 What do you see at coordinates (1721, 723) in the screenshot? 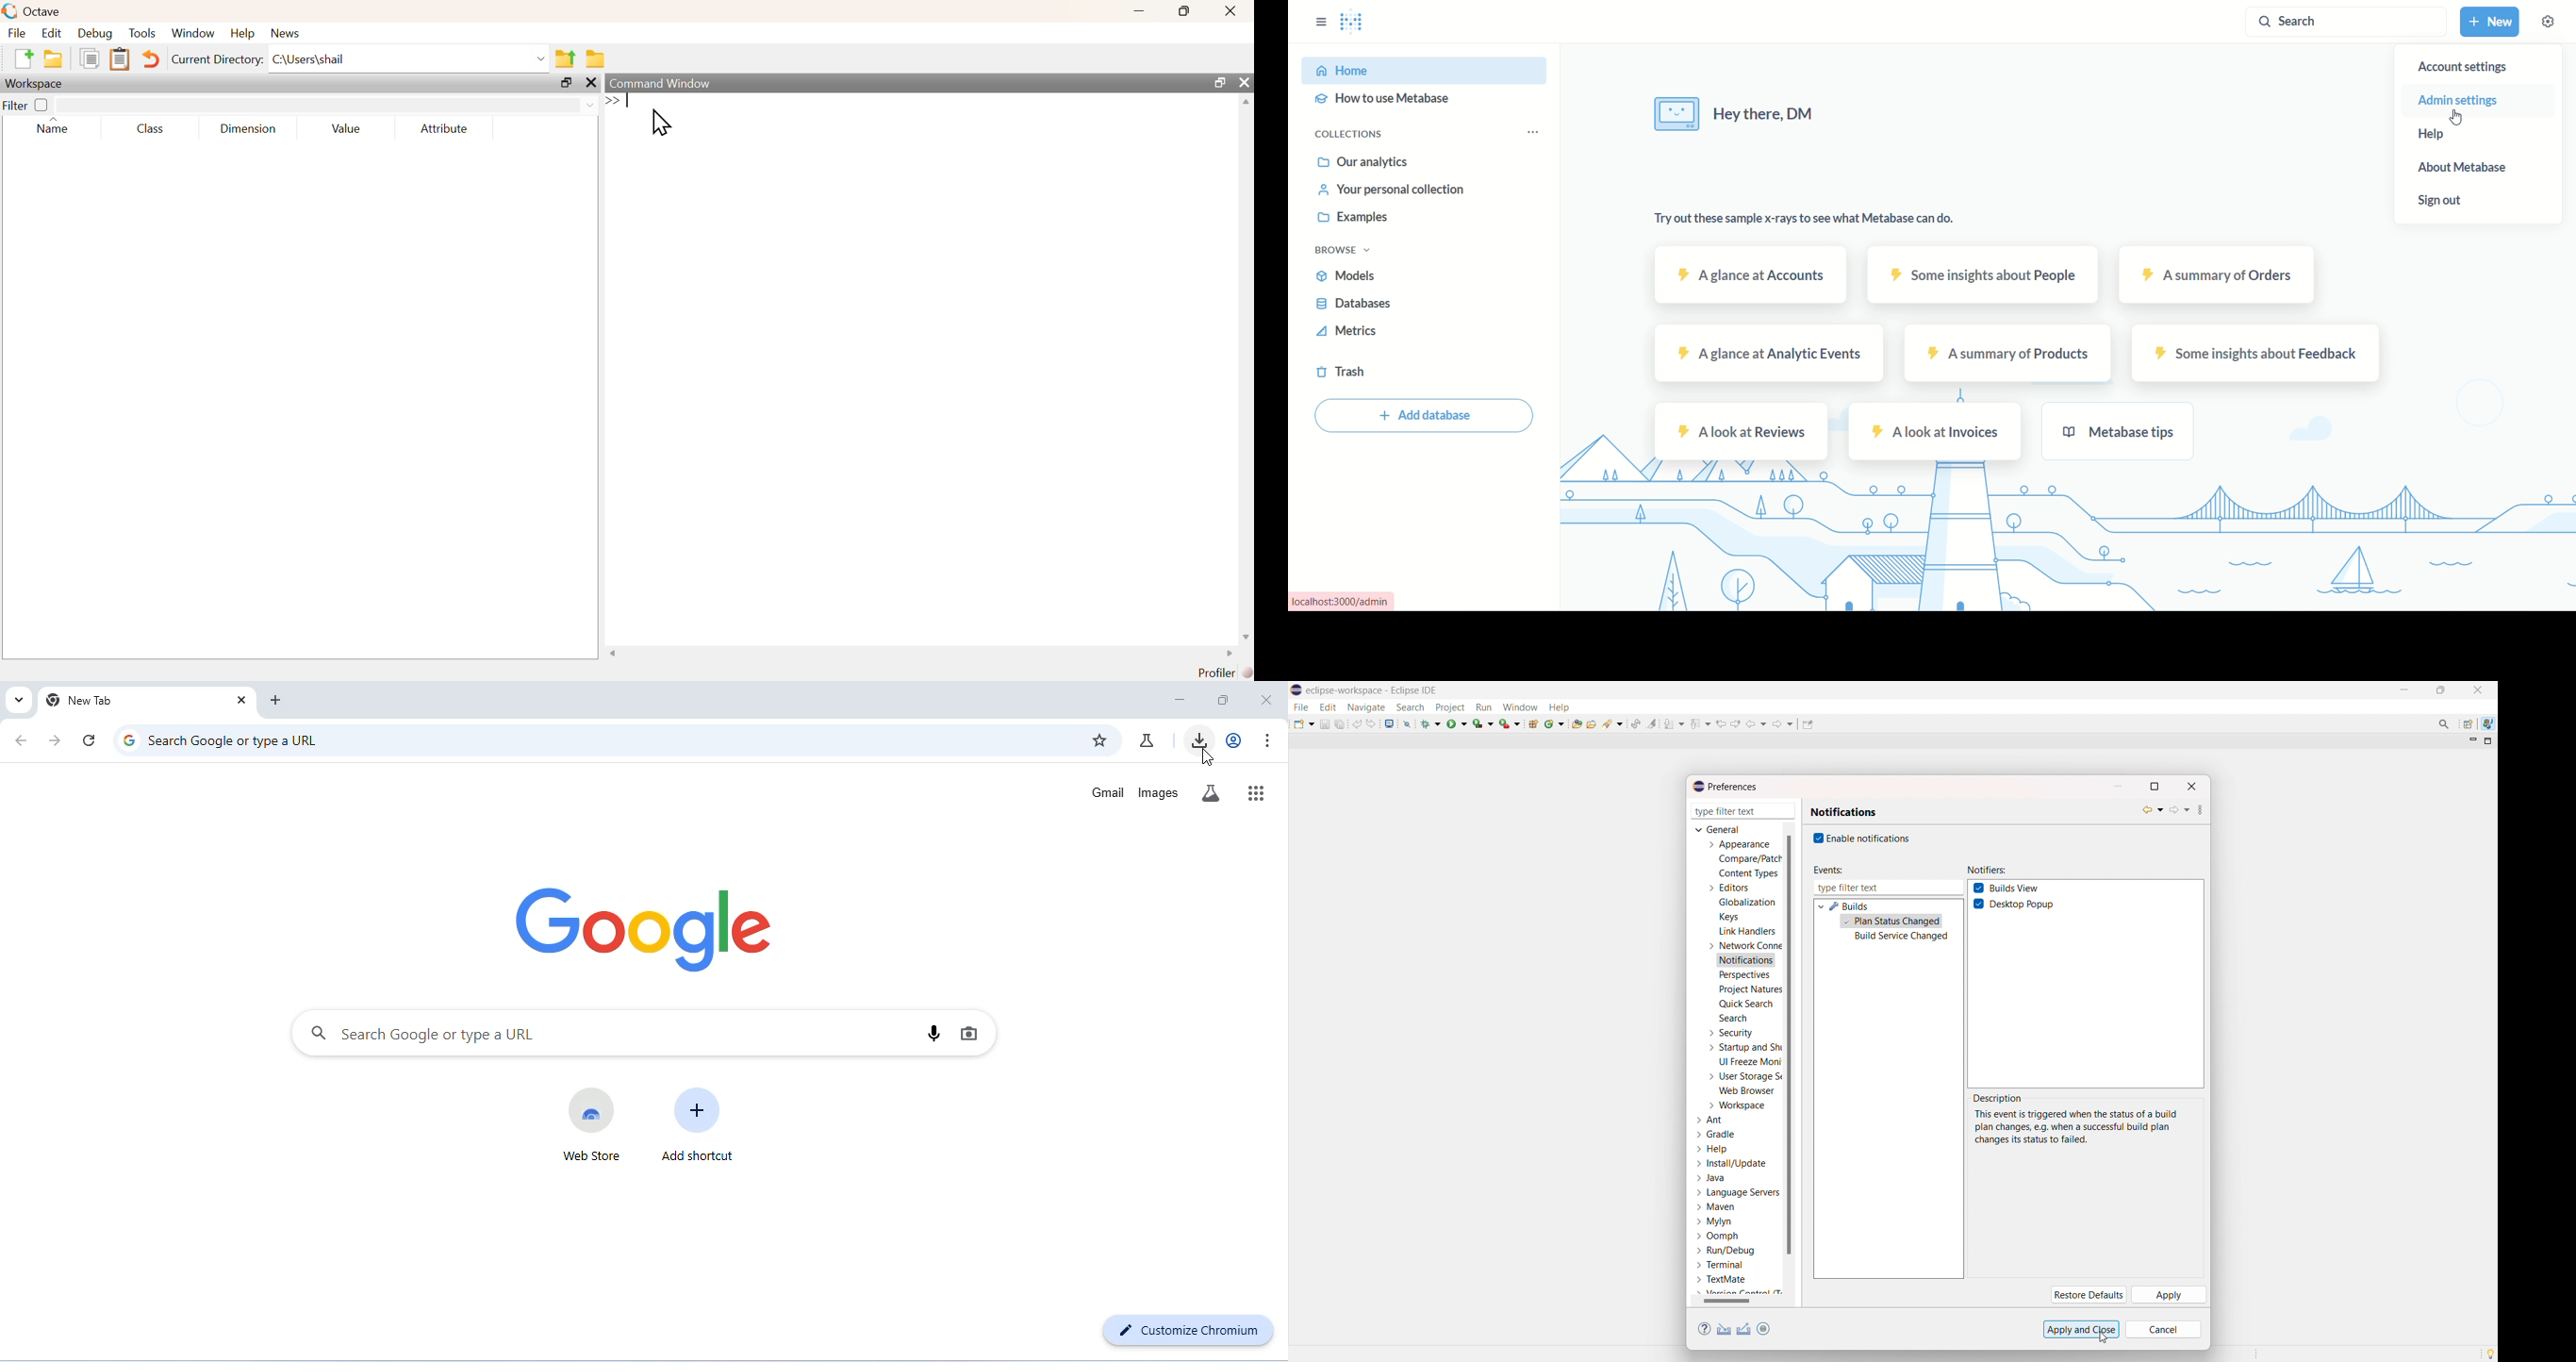
I see `view previous location` at bounding box center [1721, 723].